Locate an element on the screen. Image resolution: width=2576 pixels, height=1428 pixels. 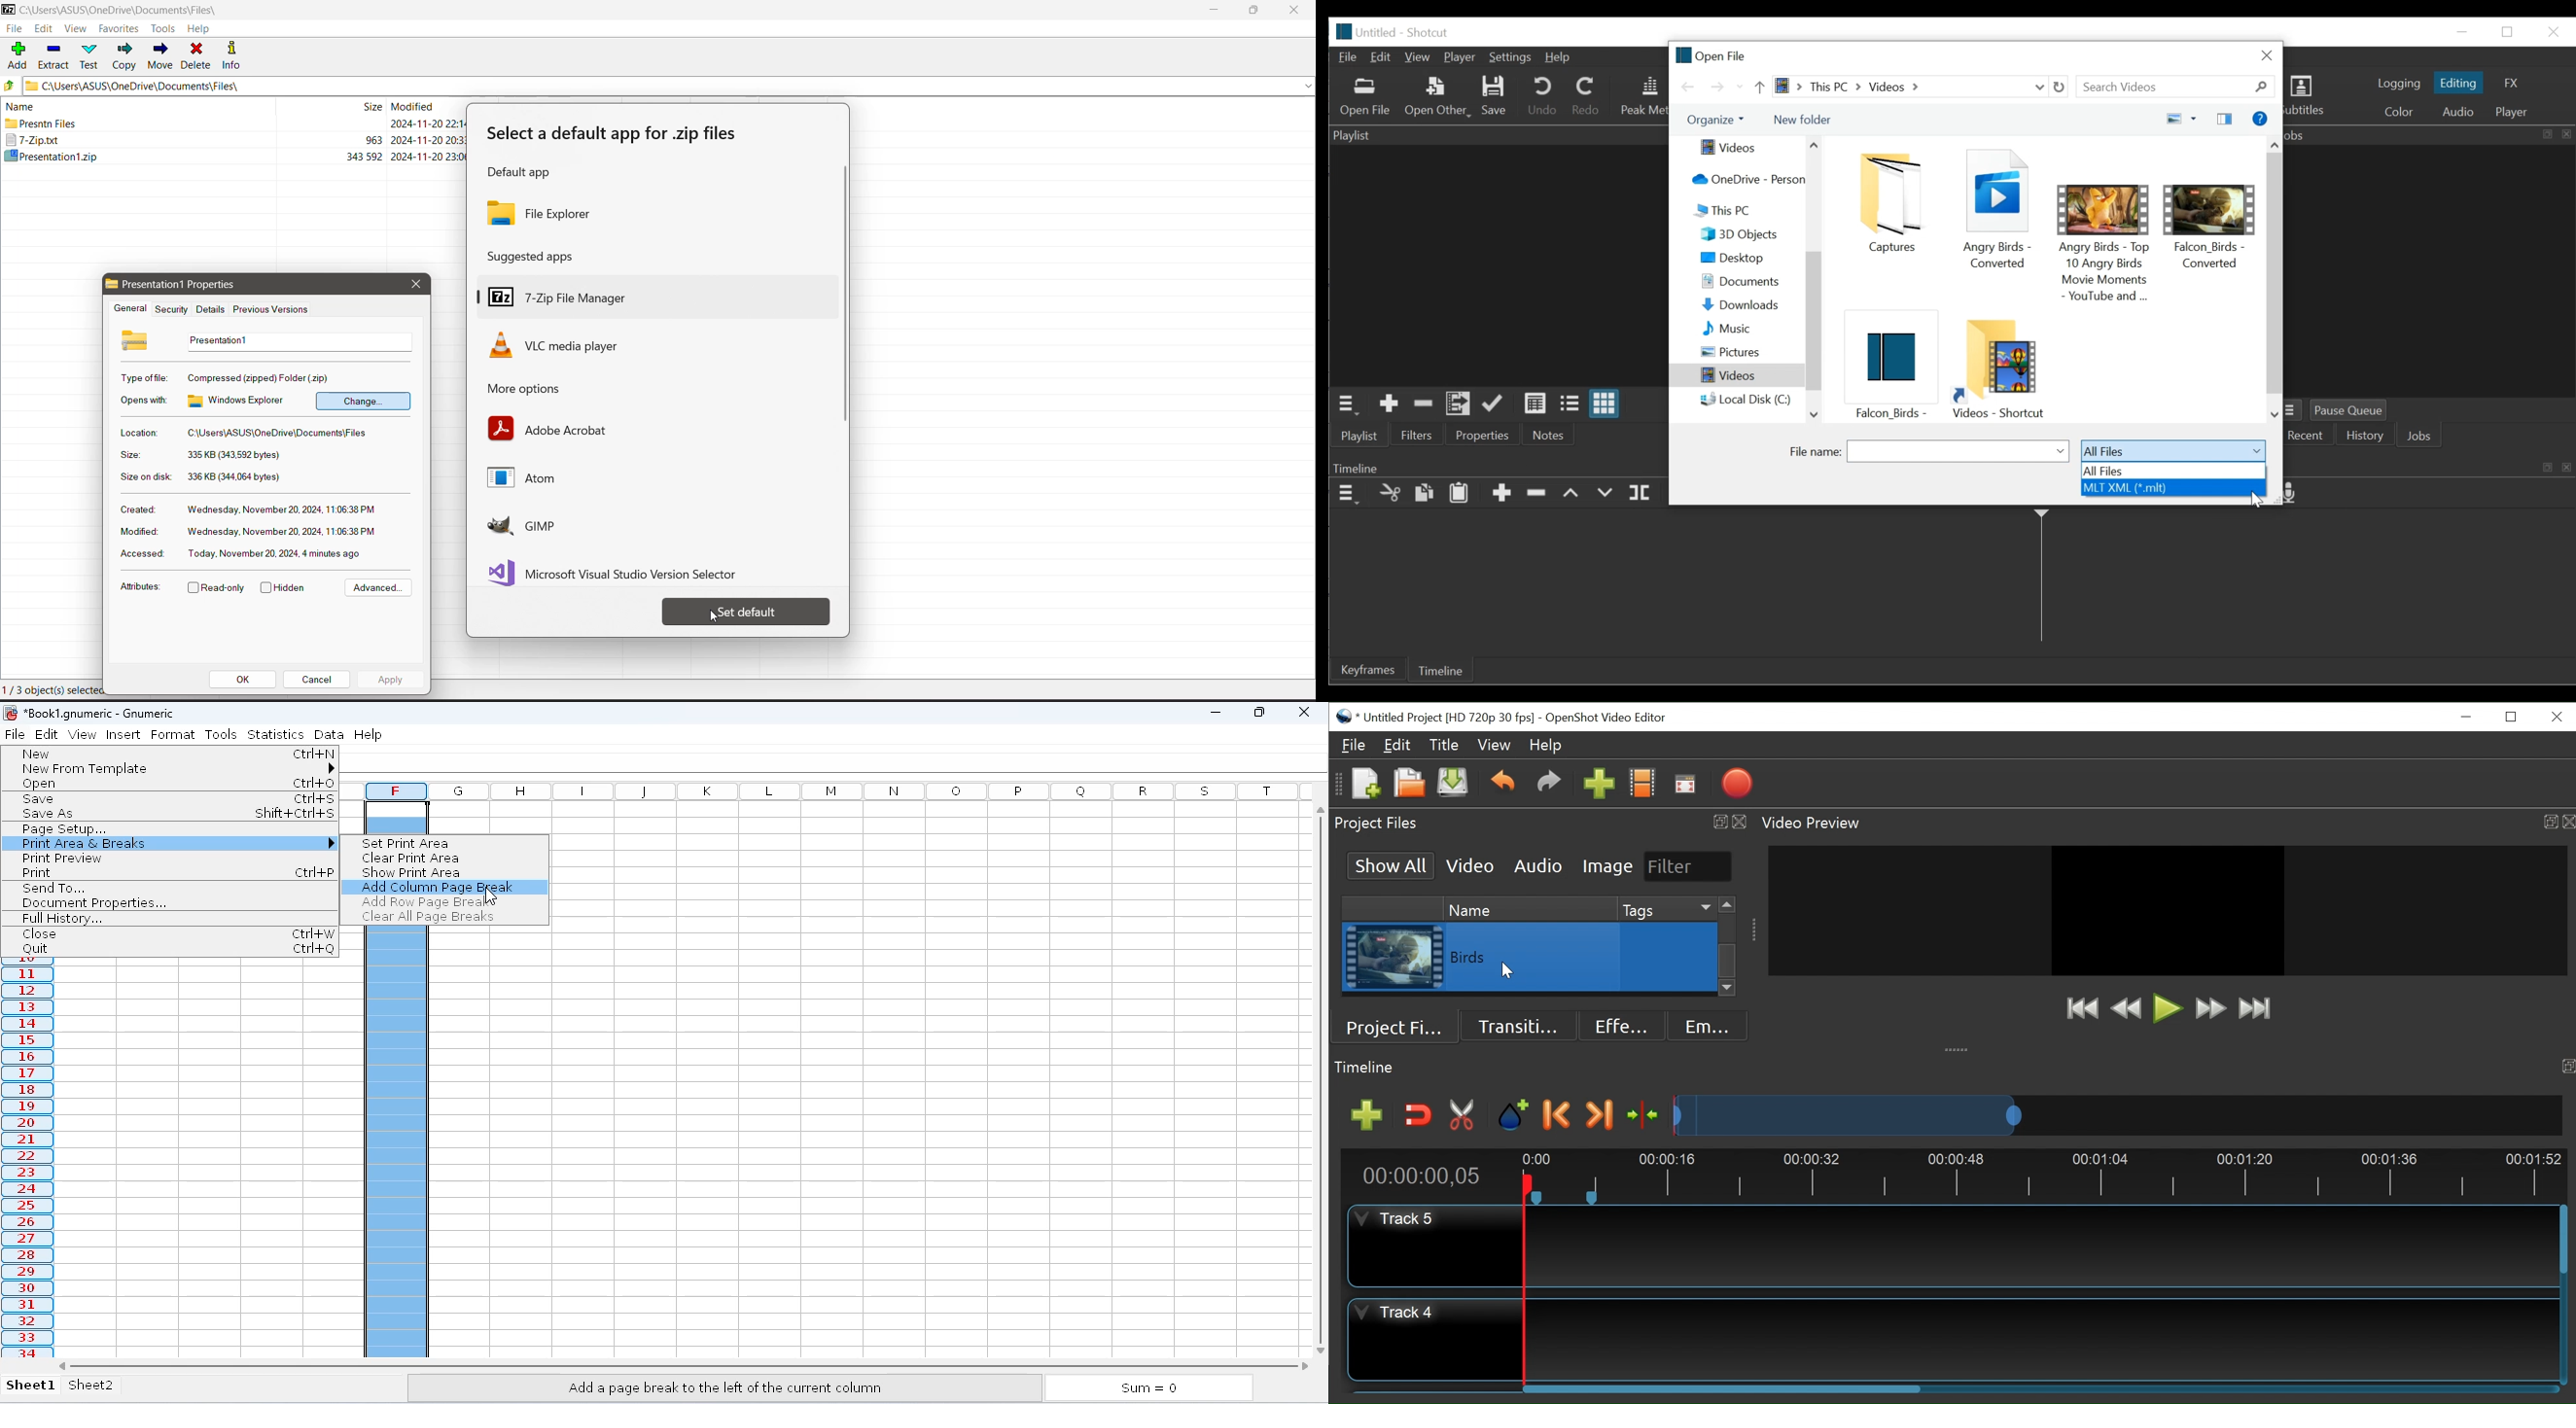
Format is located at coordinates (175, 734).